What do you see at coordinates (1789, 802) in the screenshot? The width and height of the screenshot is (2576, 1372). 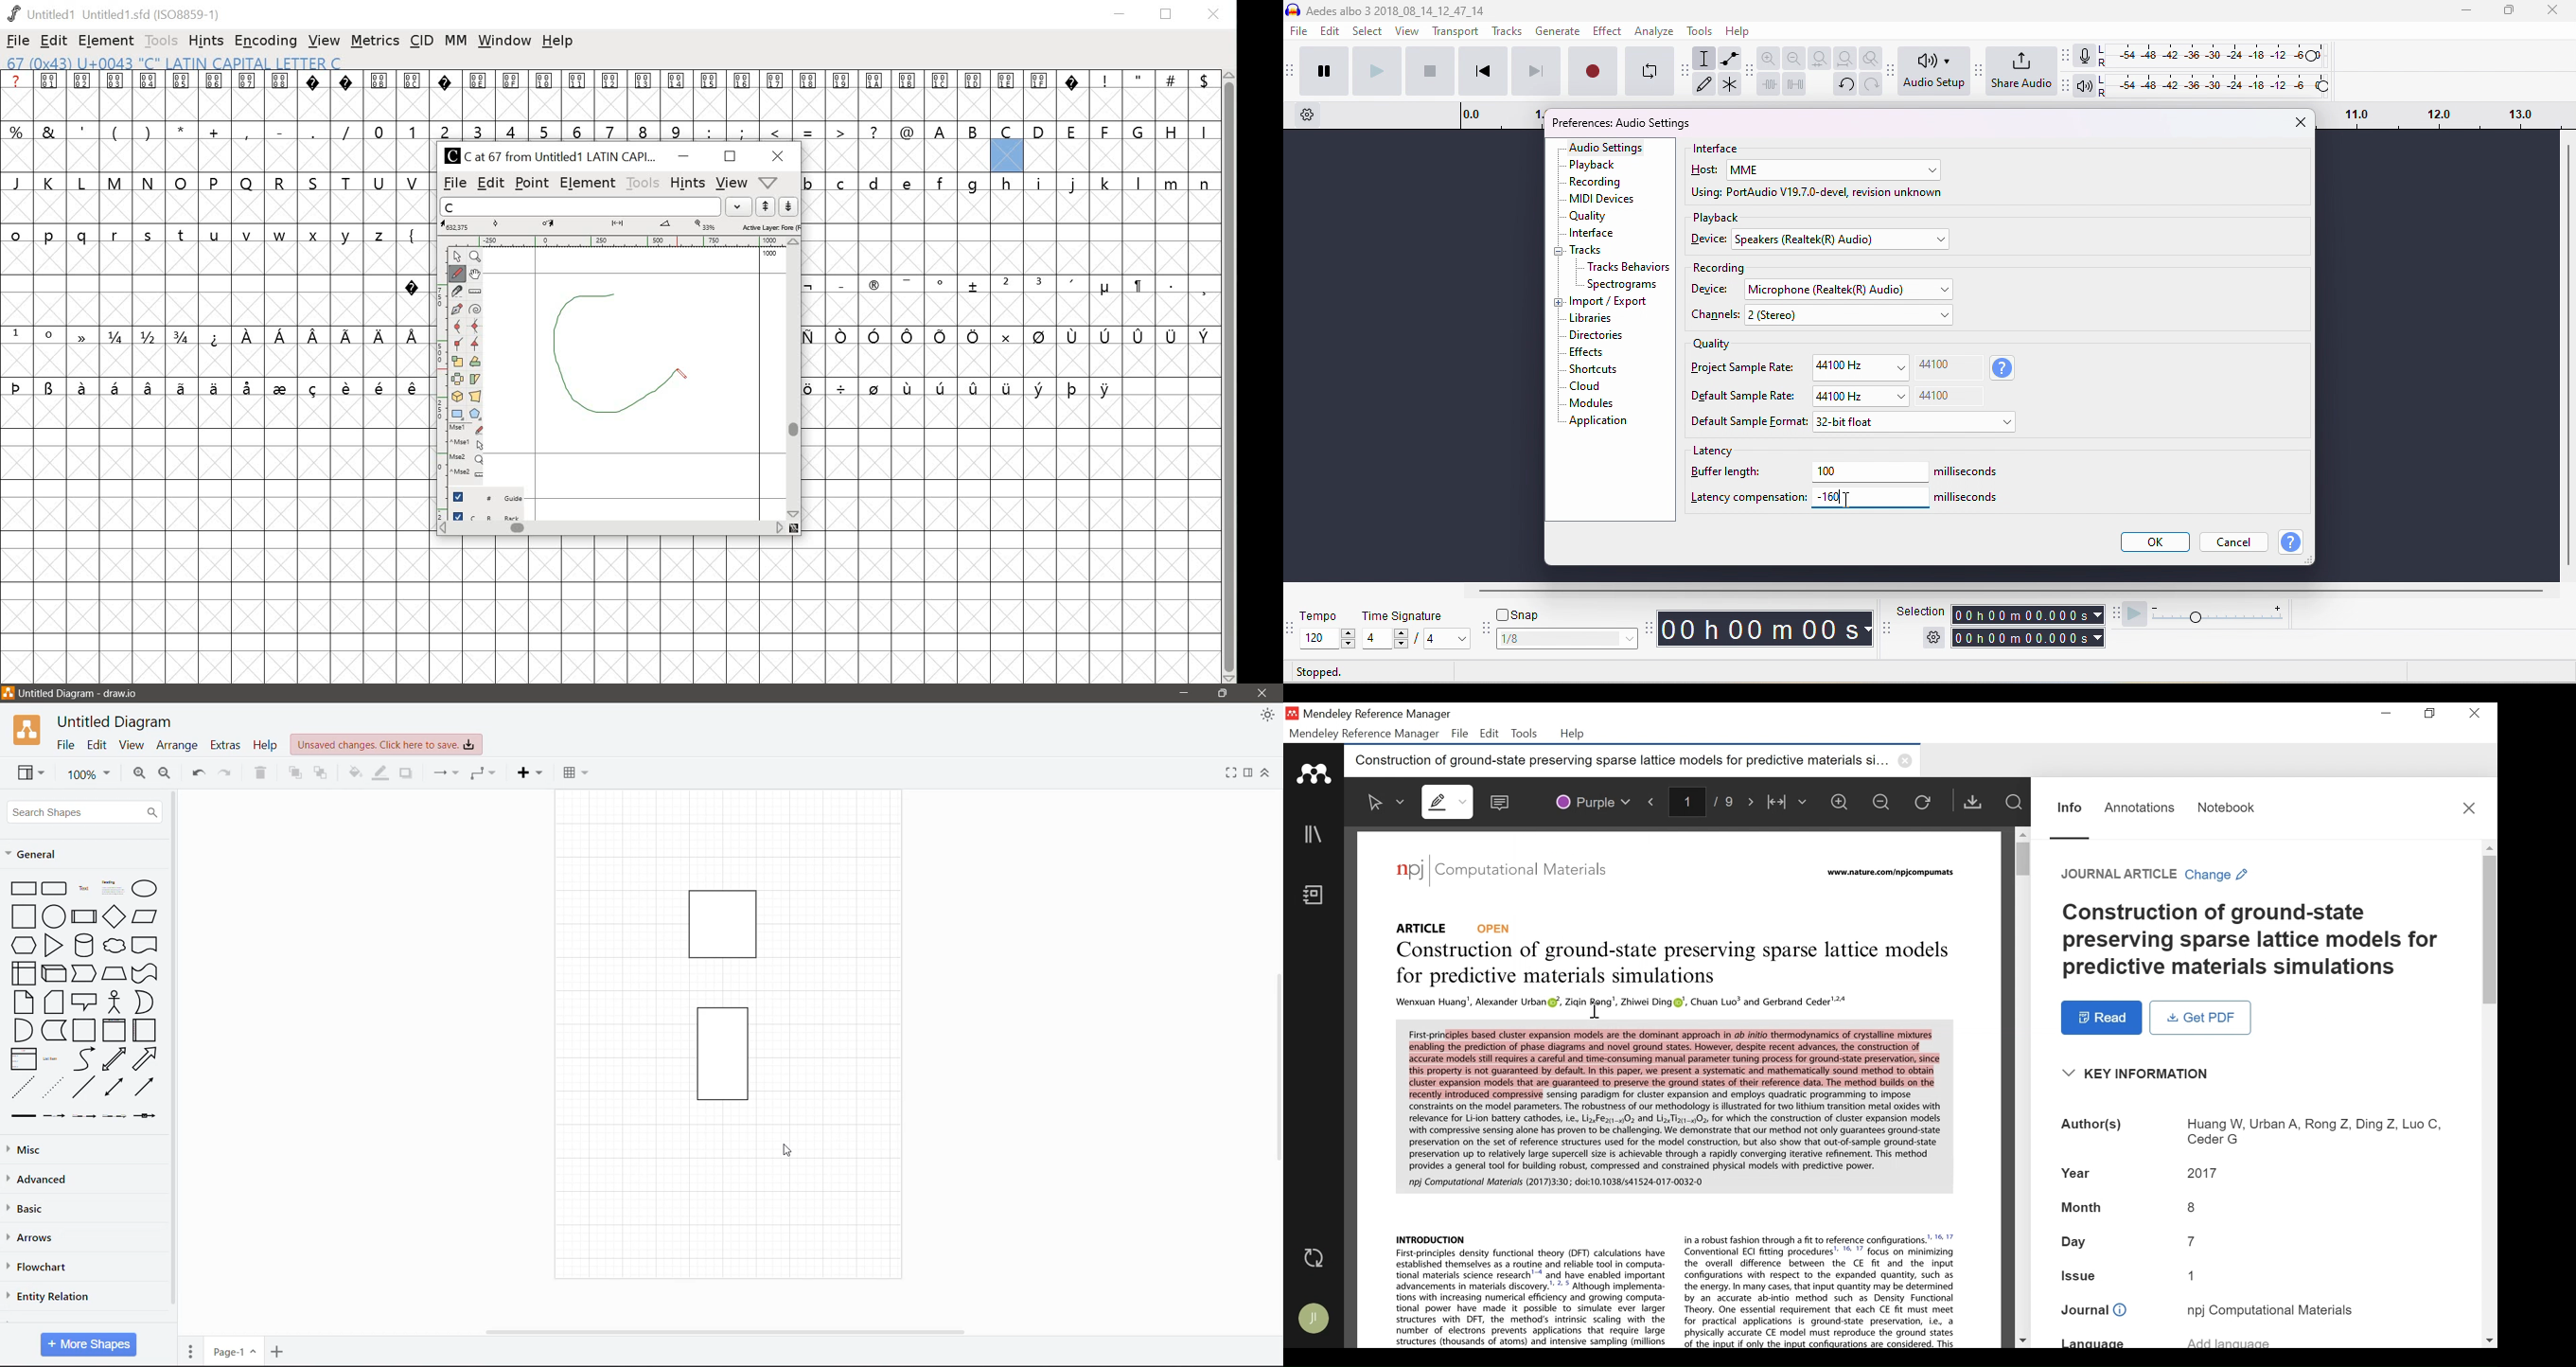 I see `Fit to Width` at bounding box center [1789, 802].